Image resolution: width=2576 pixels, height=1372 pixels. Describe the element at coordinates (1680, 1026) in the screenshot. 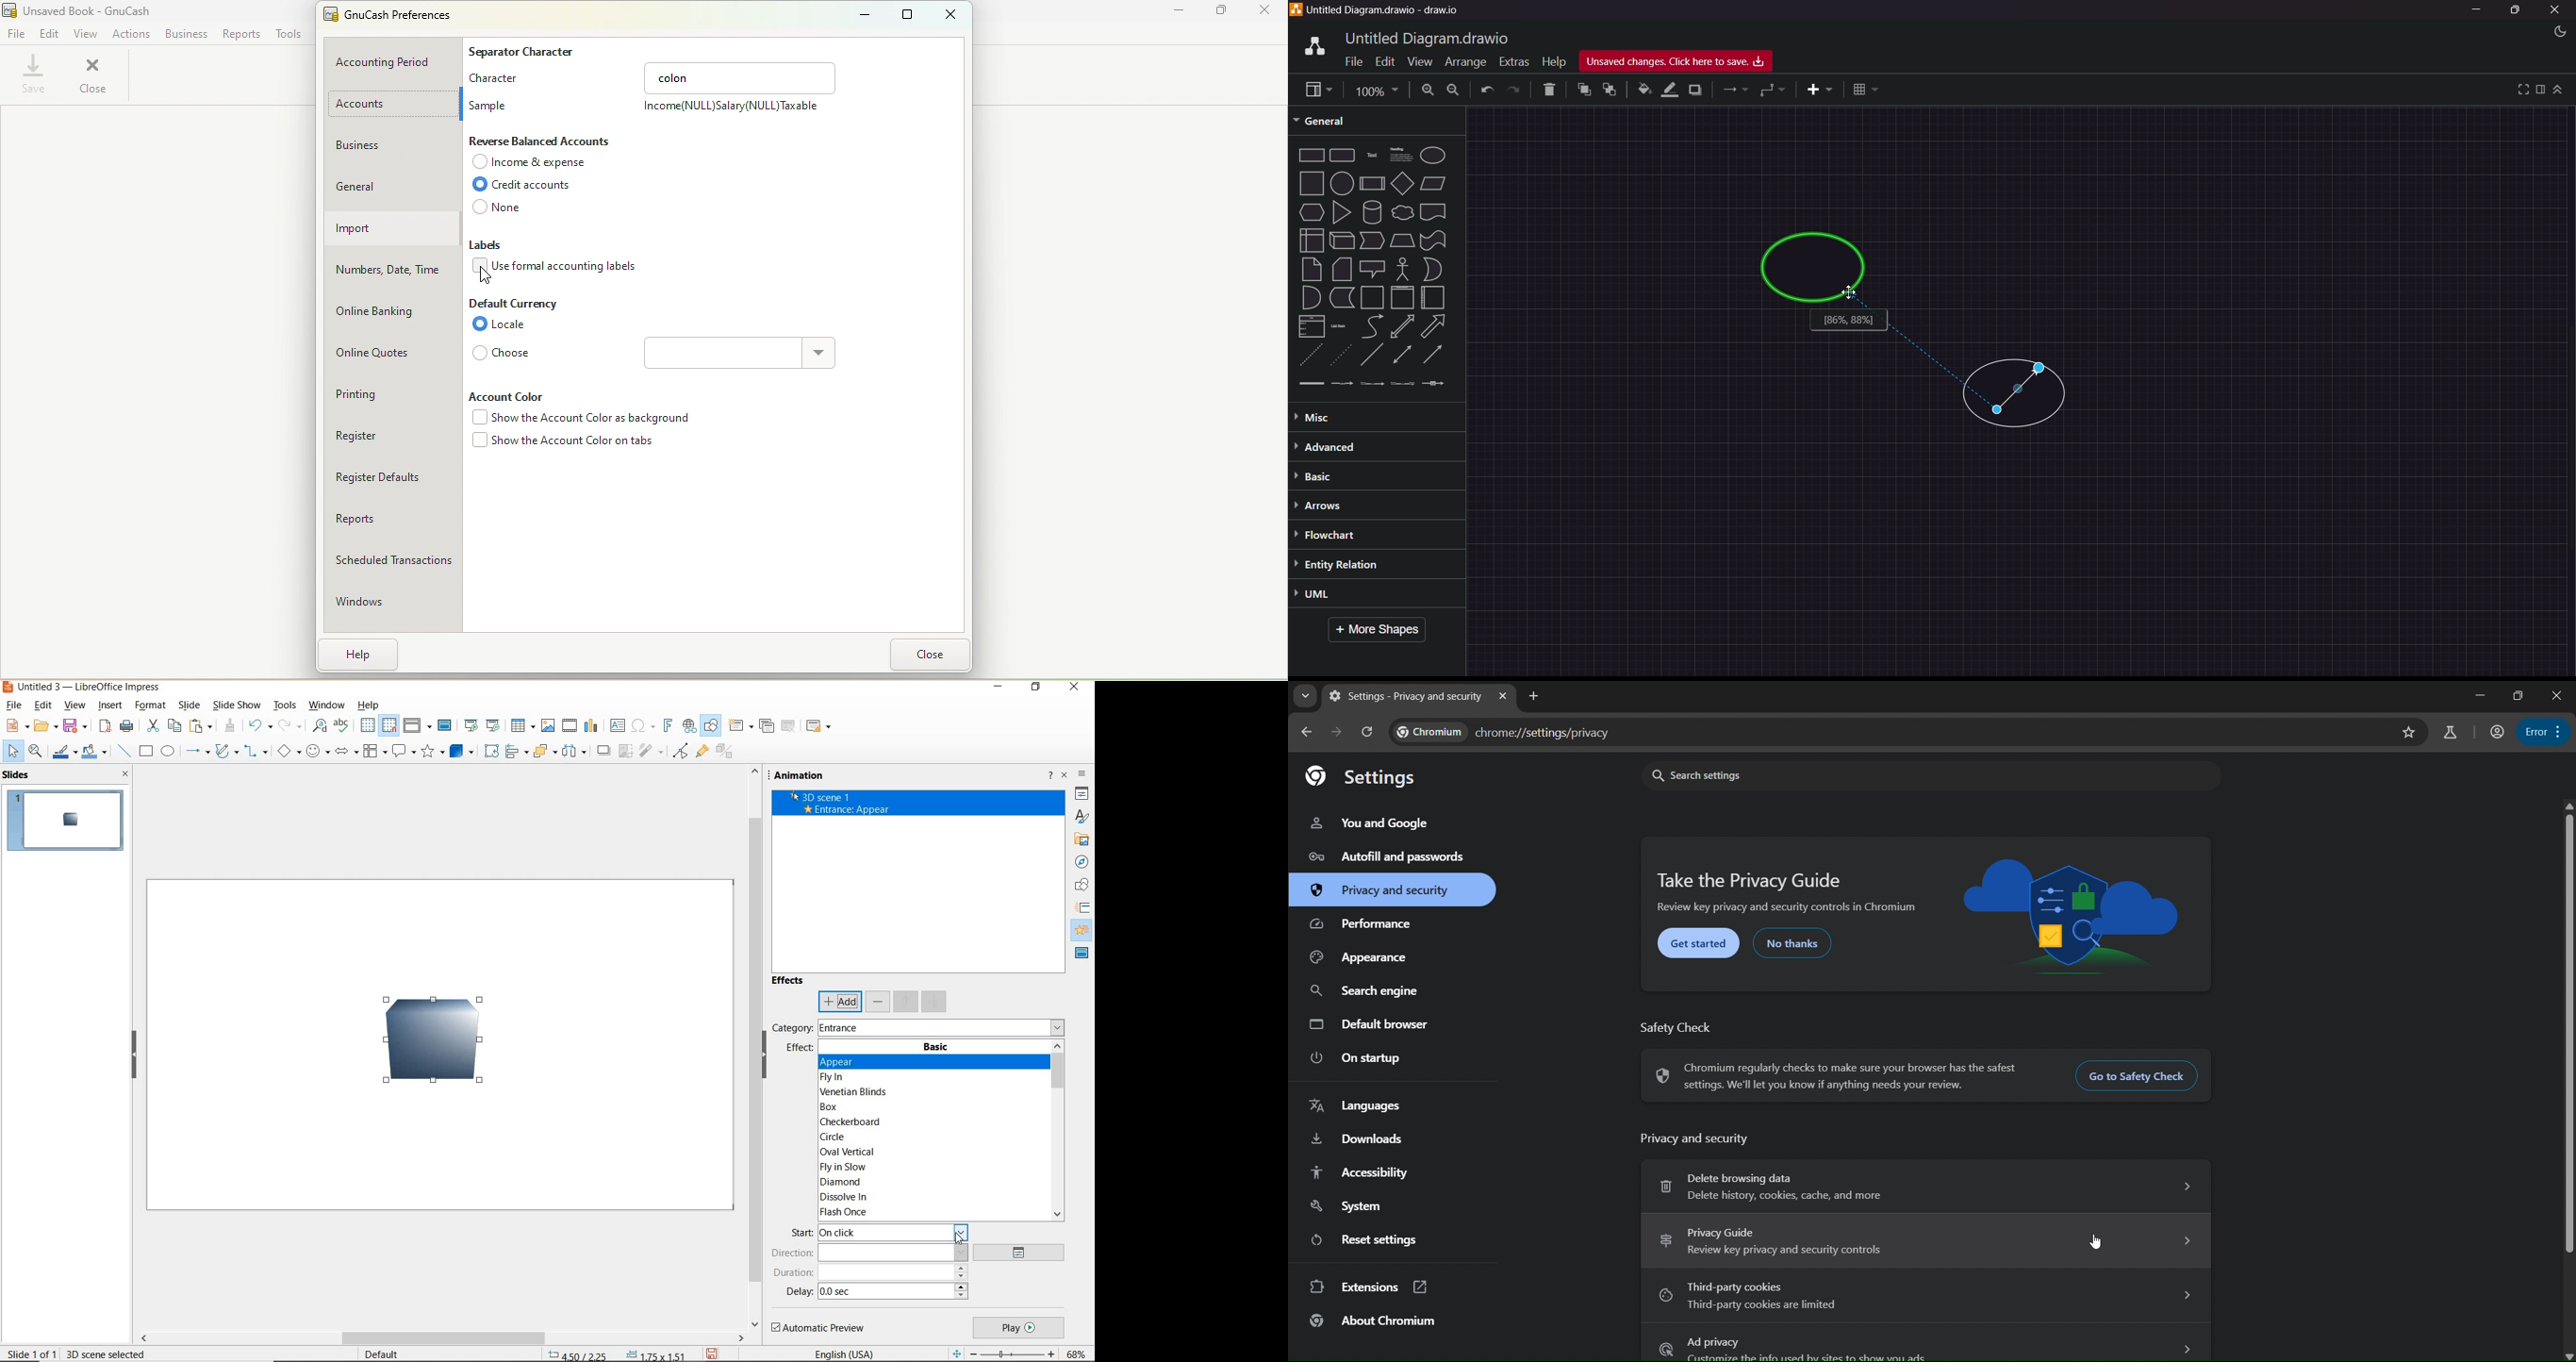

I see `text` at that location.